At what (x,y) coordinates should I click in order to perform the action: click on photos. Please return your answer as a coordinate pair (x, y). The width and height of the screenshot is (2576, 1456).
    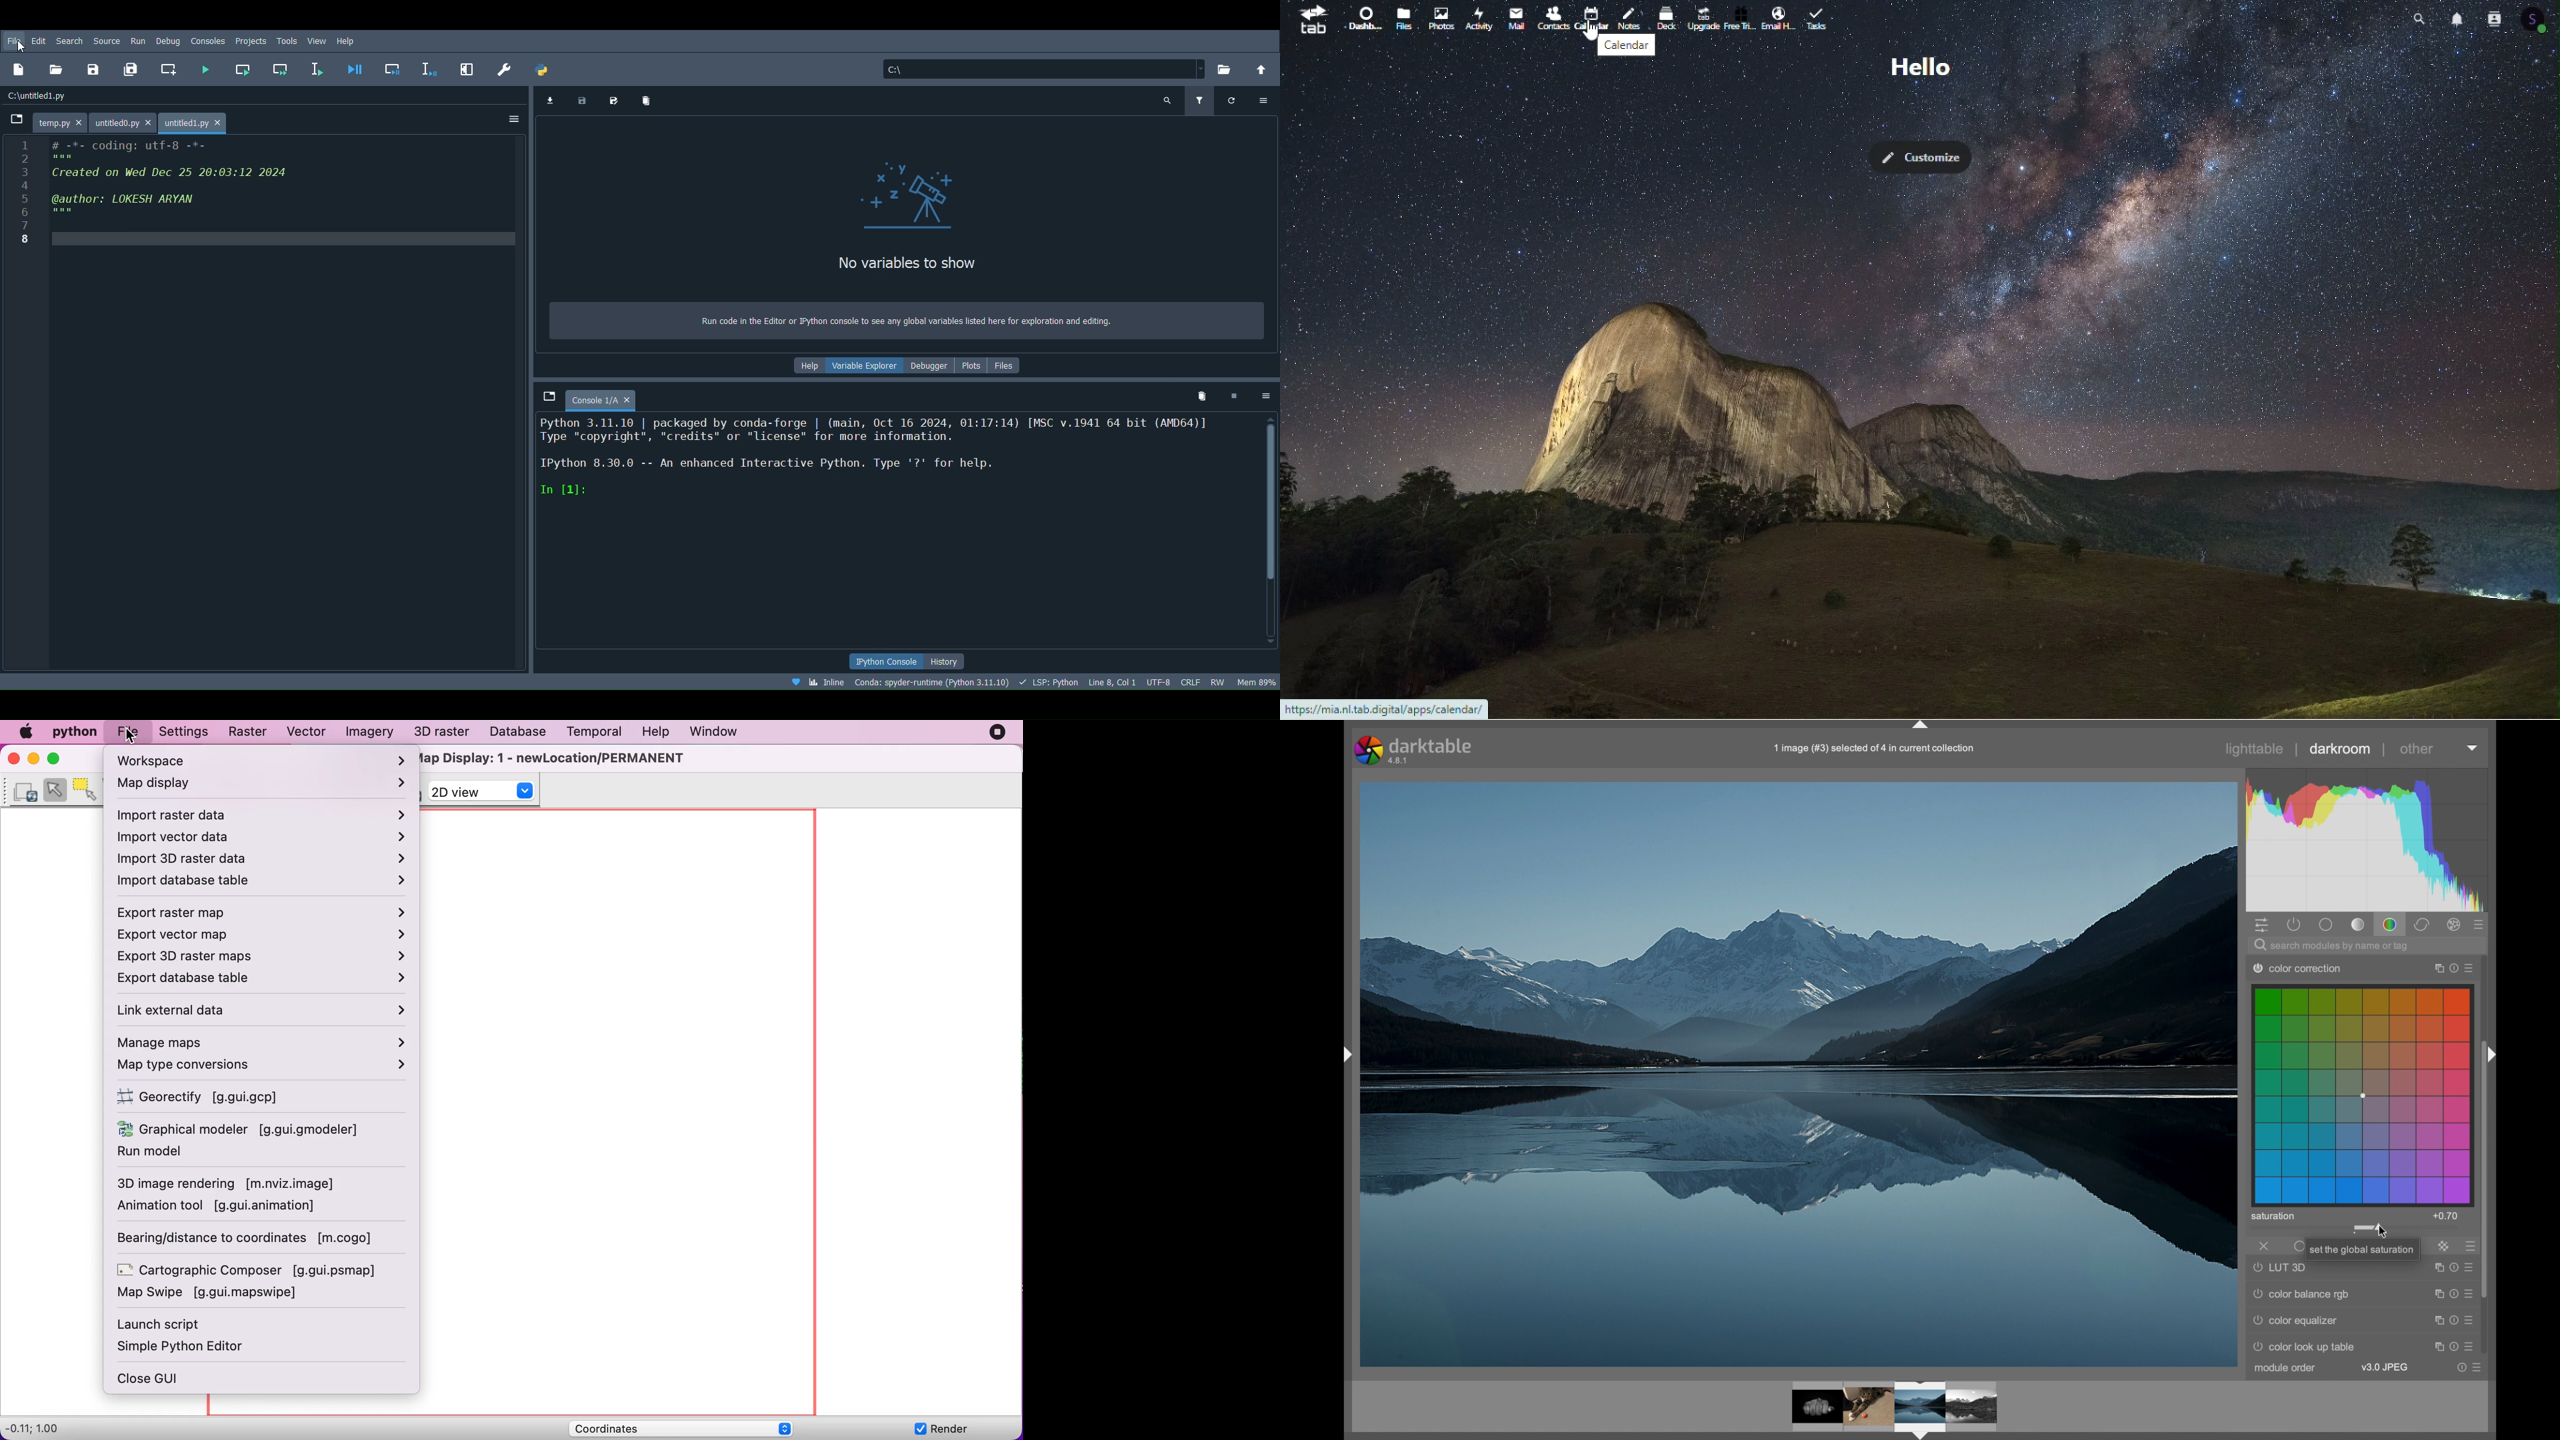
    Looking at the image, I should click on (1438, 20).